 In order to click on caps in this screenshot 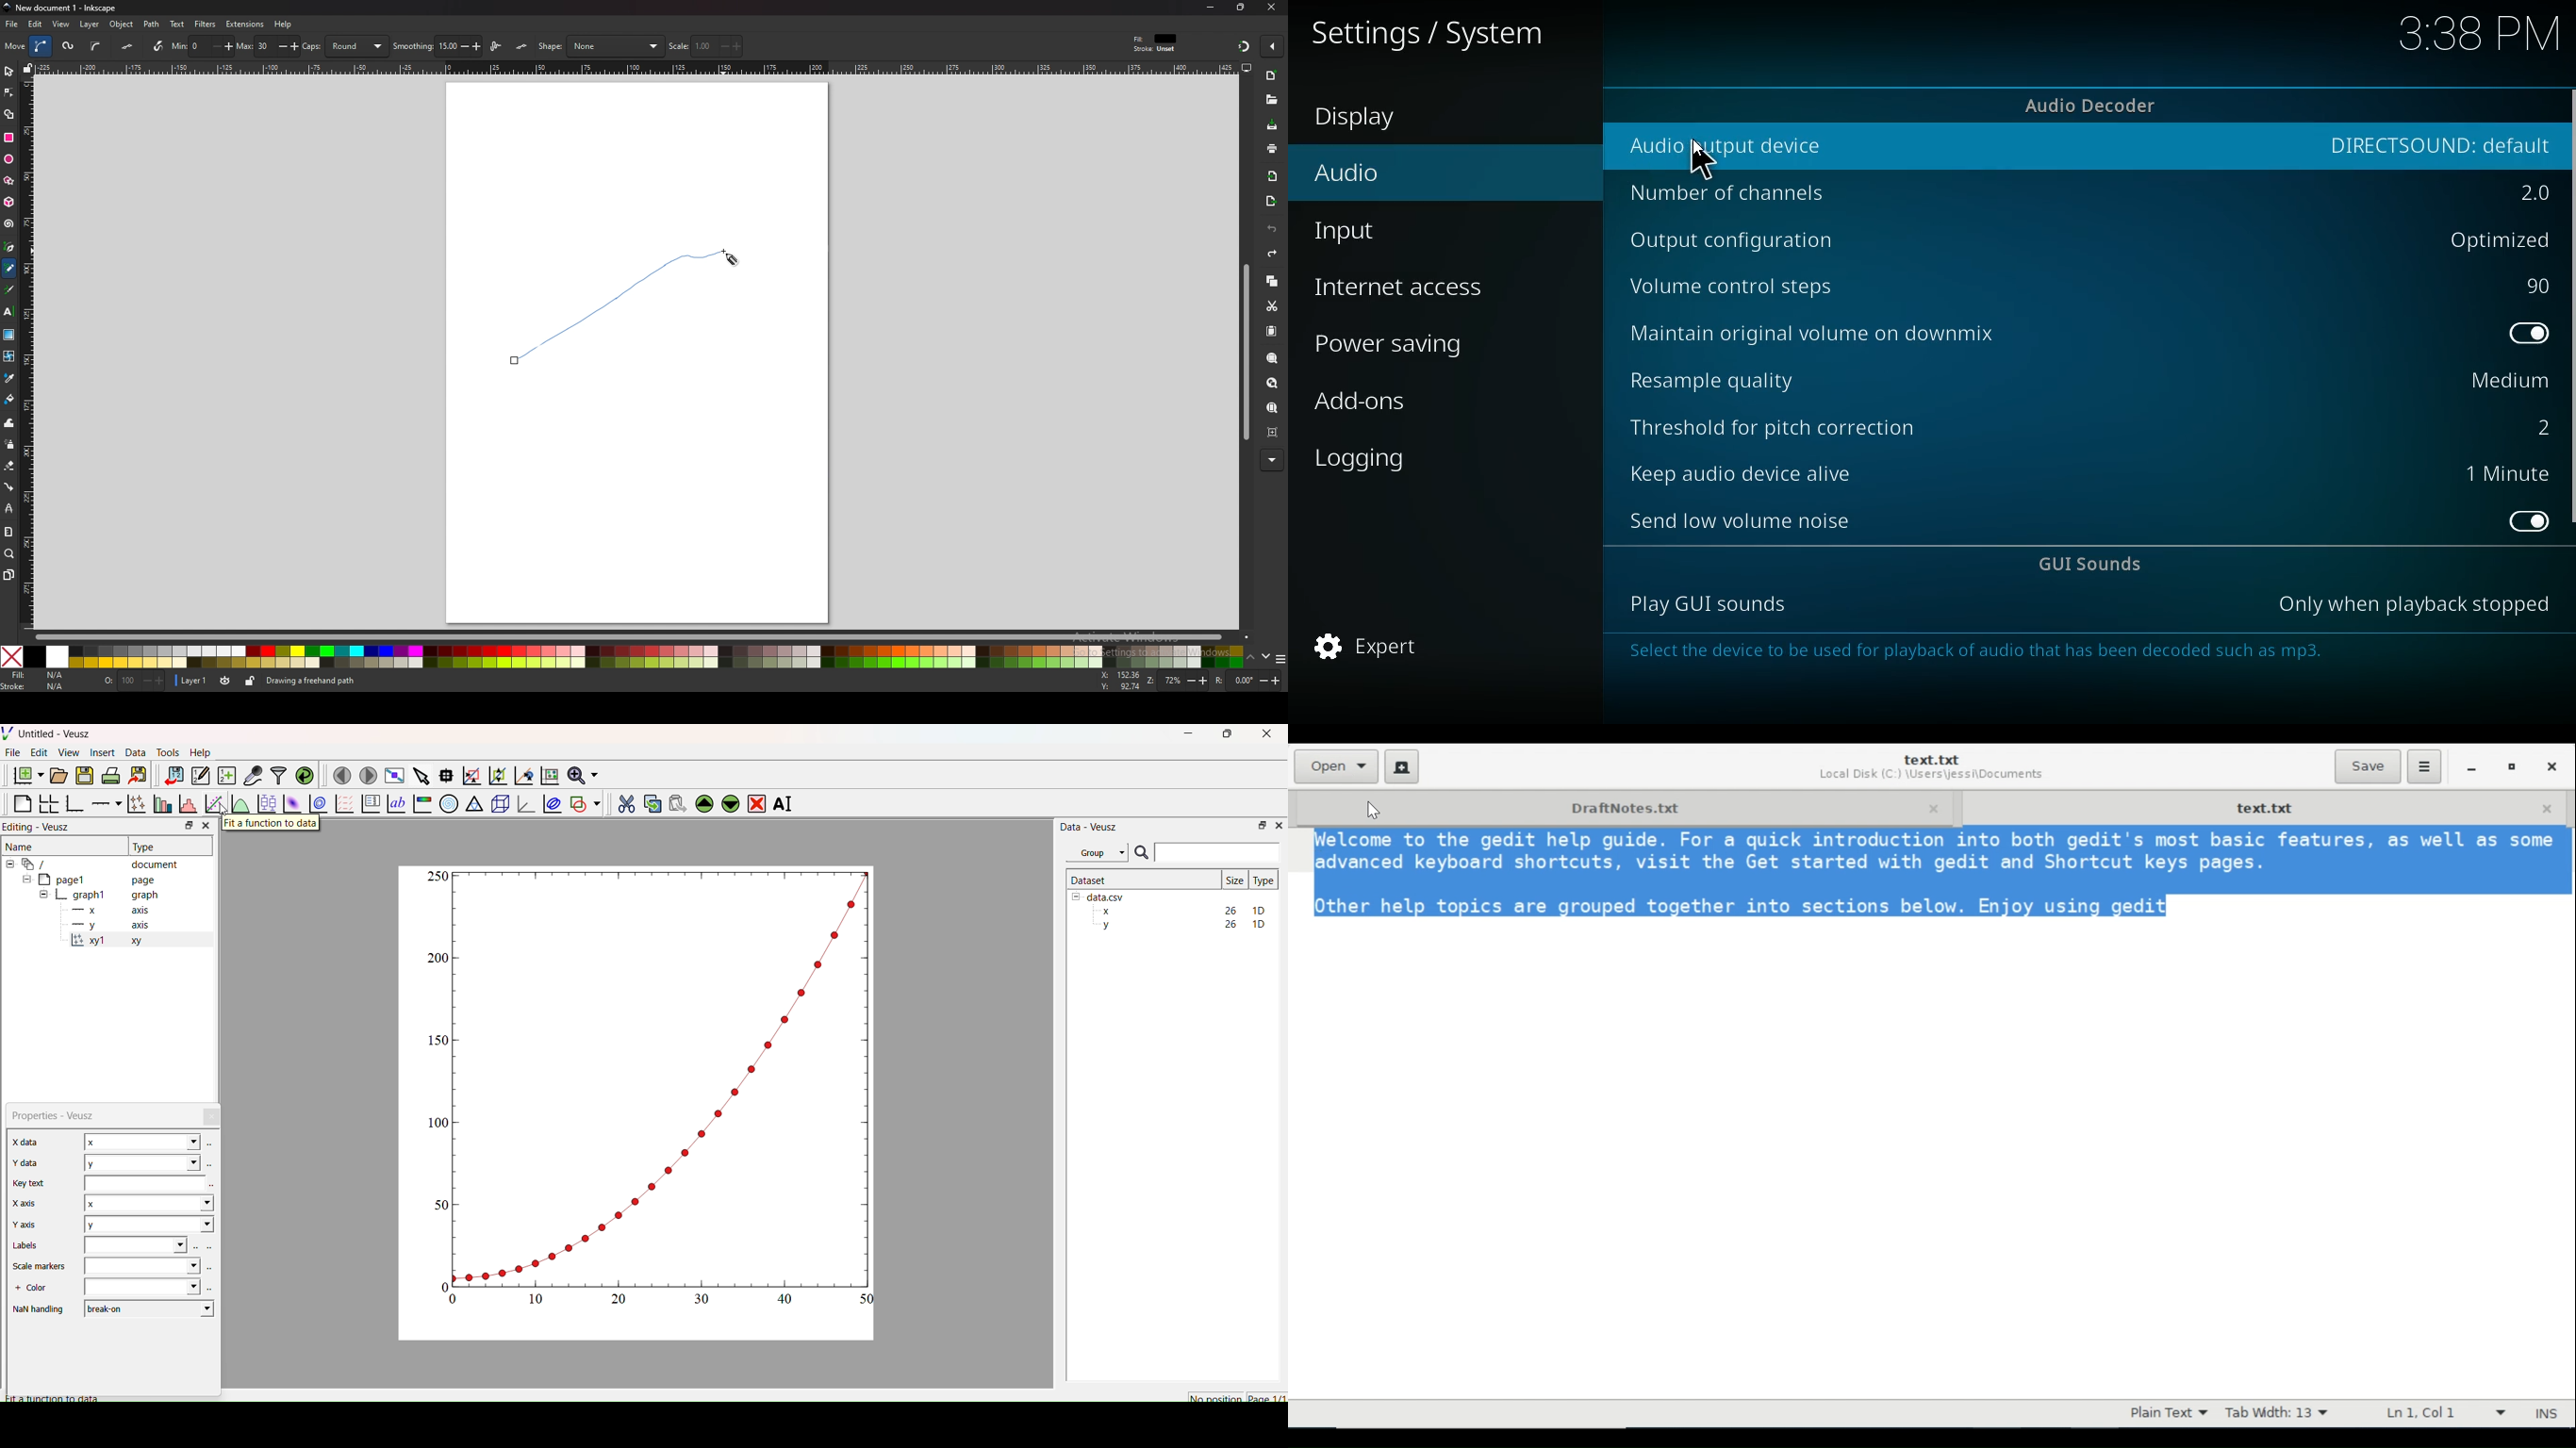, I will do `click(345, 46)`.